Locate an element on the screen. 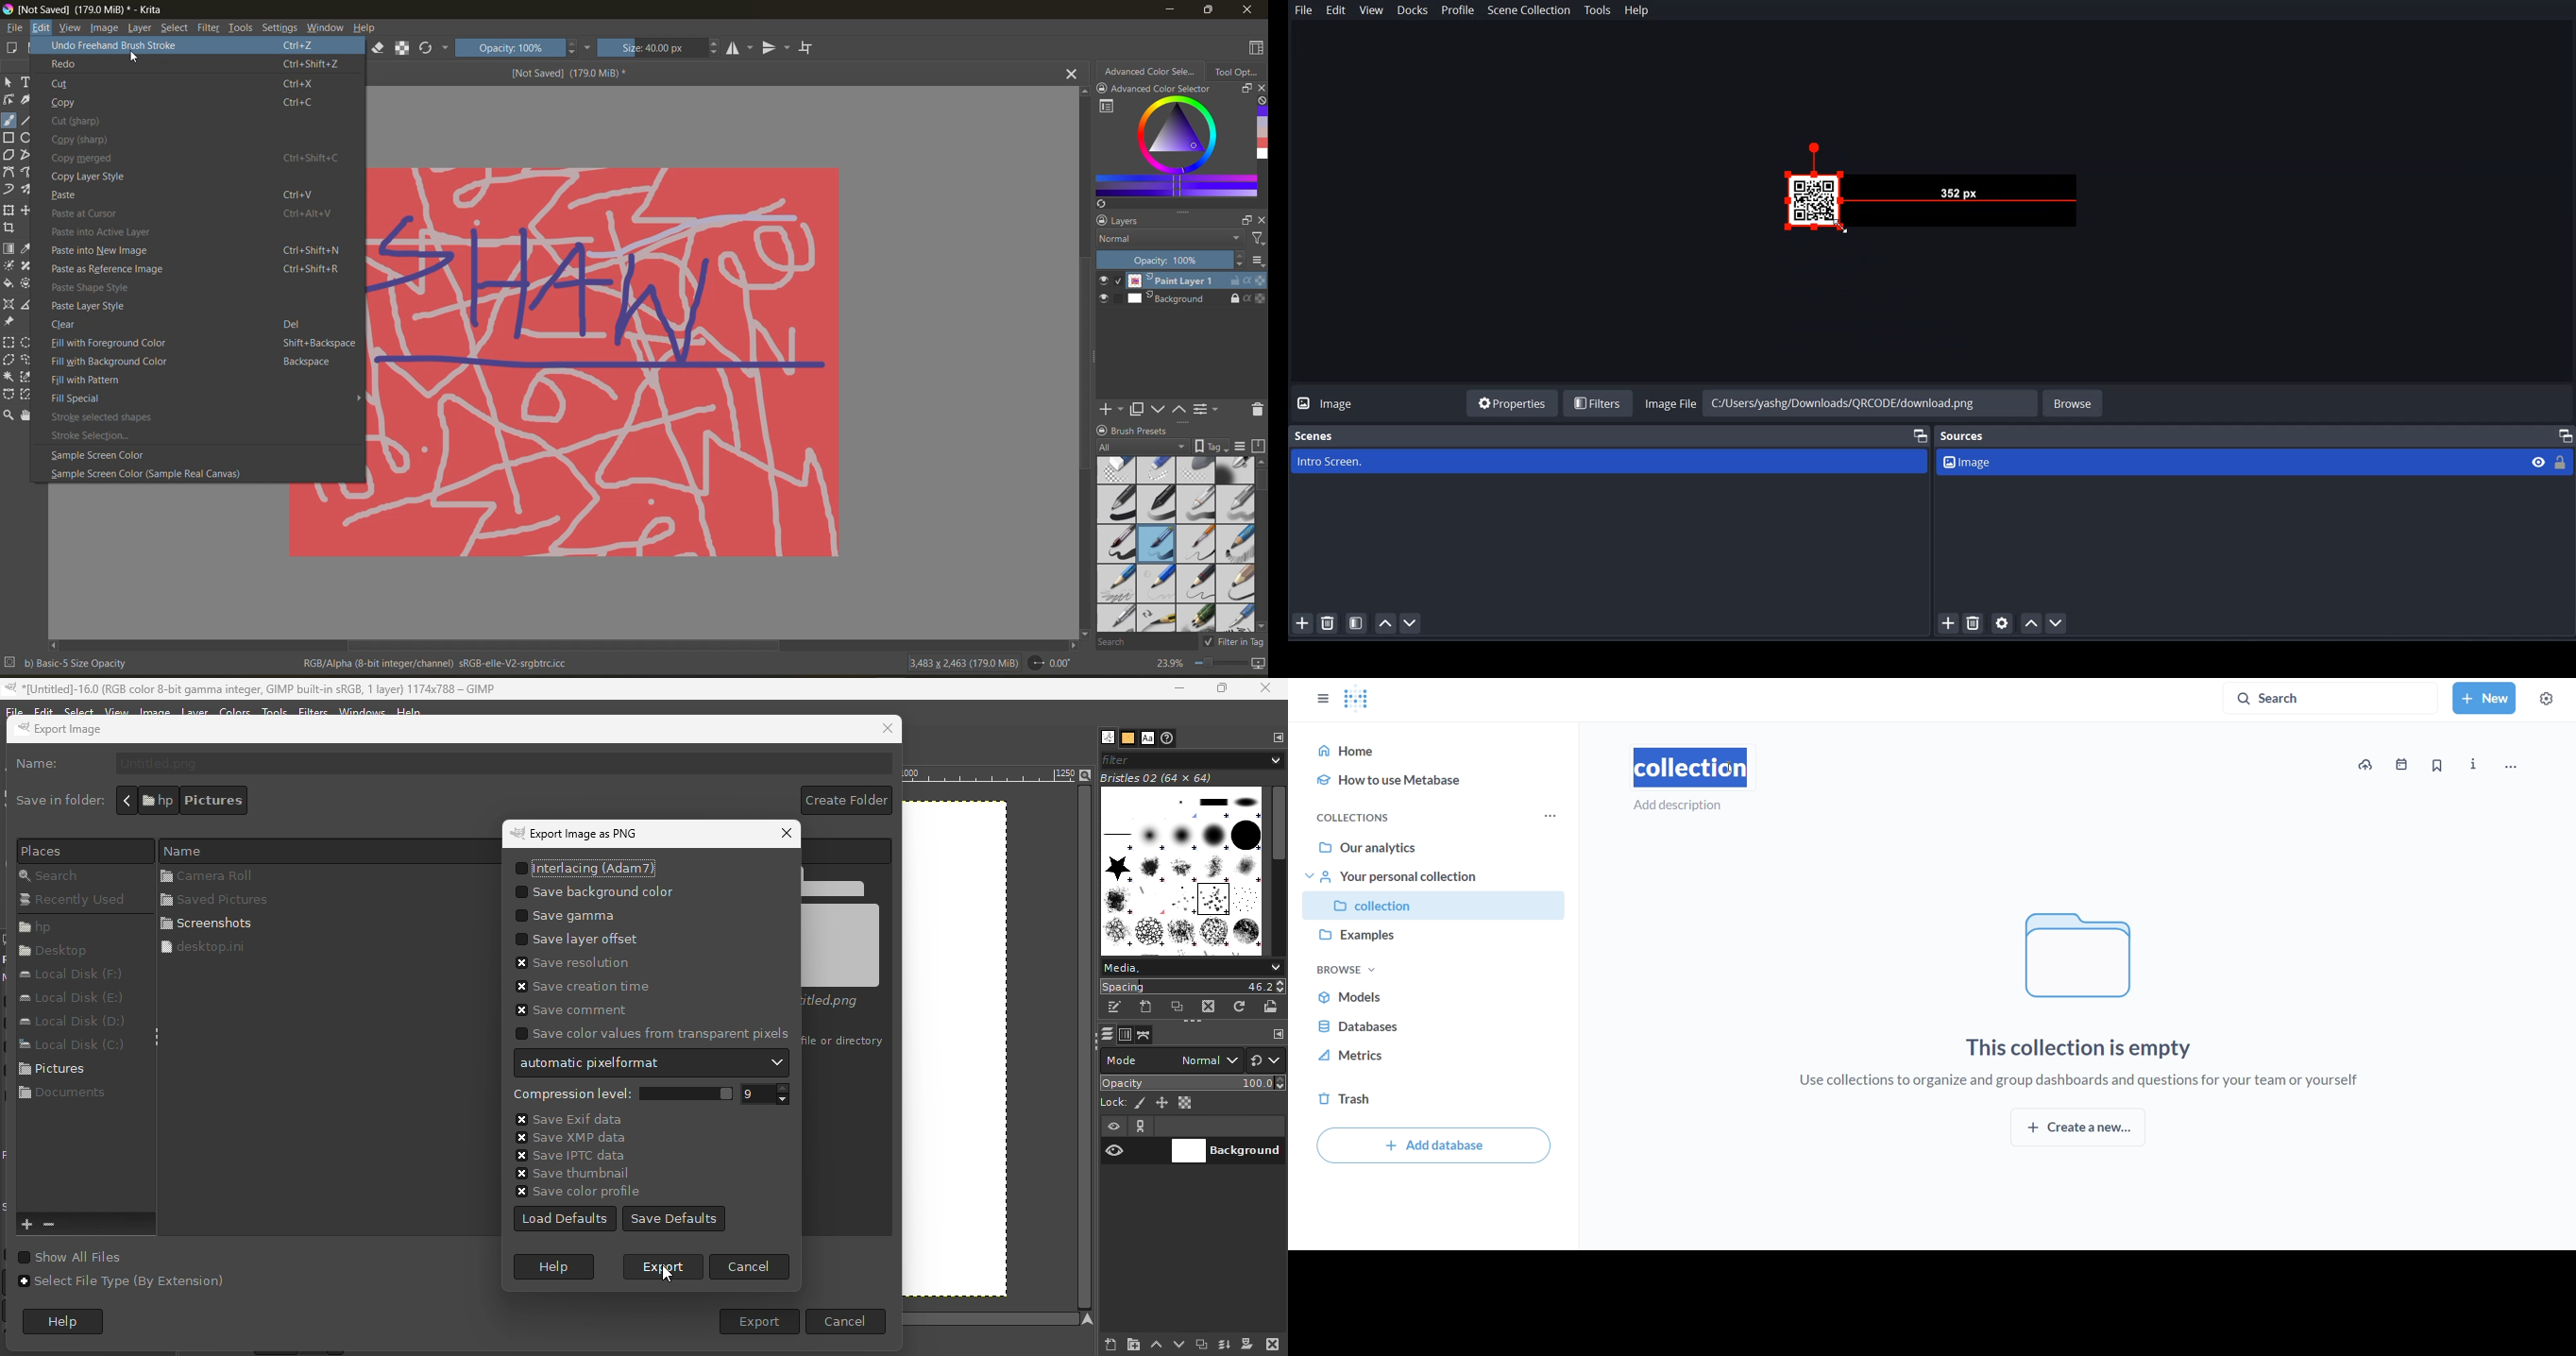  clear    Del is located at coordinates (182, 324).